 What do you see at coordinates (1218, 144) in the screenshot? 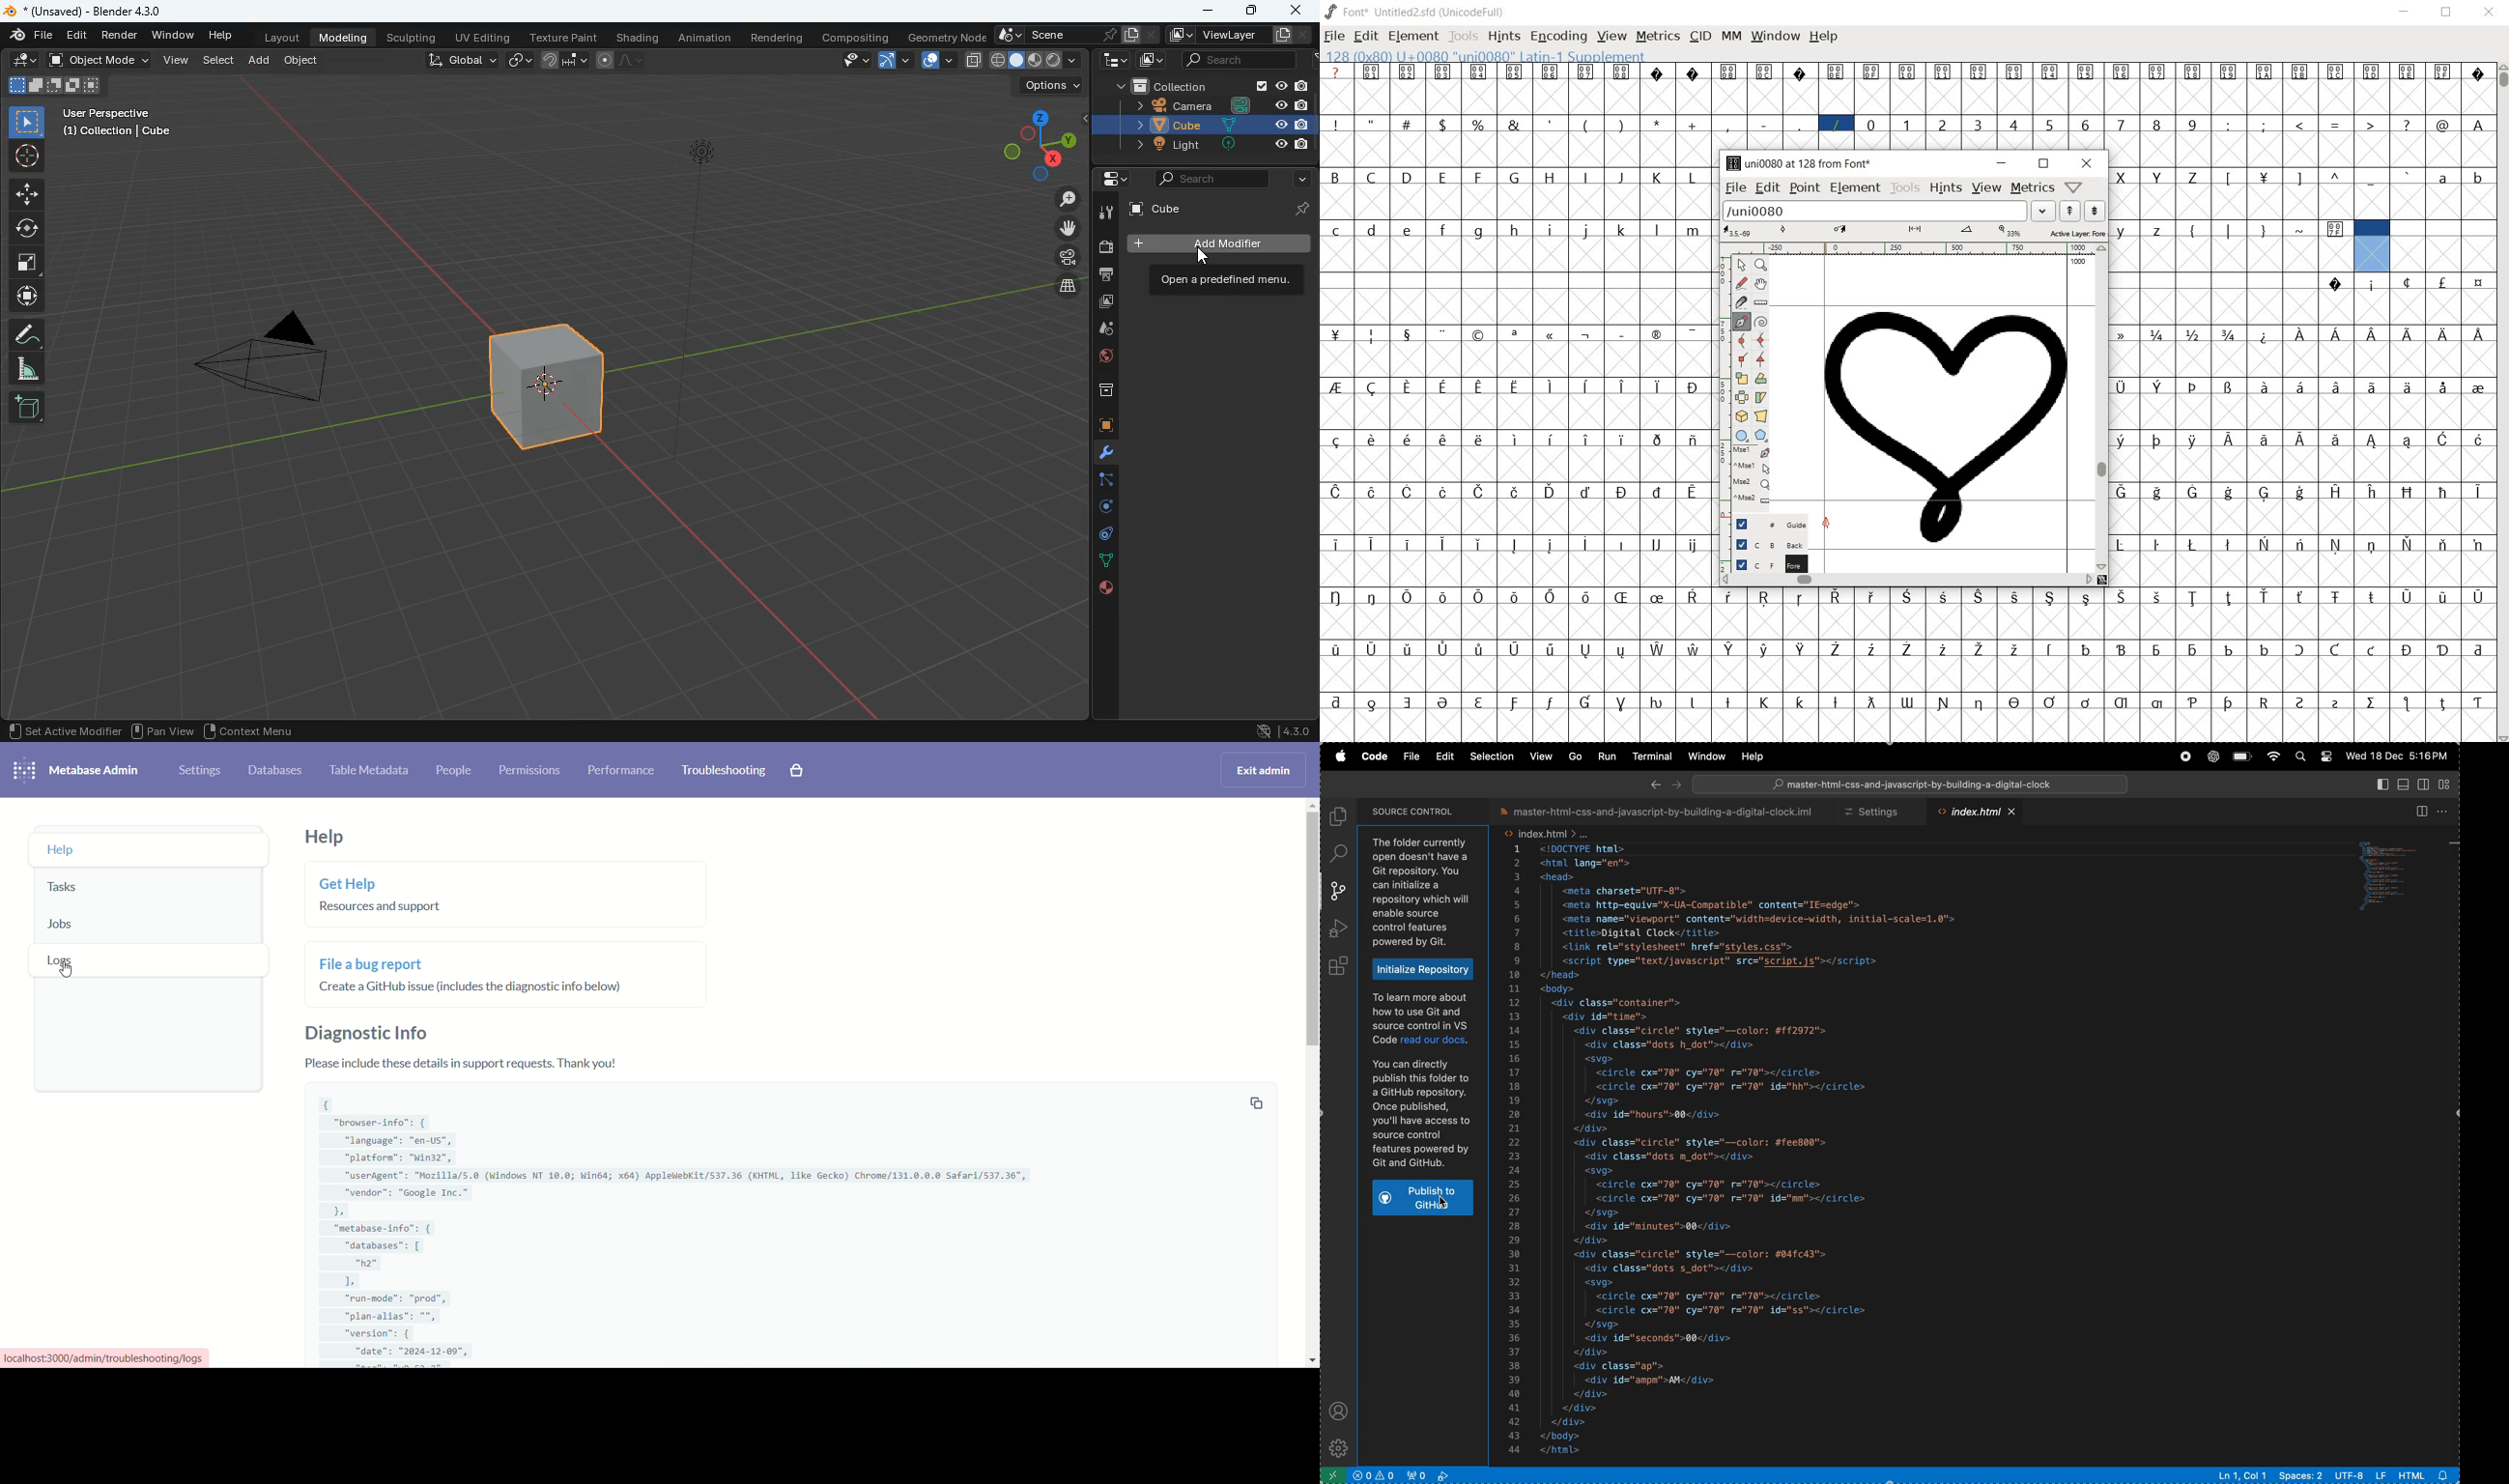
I see `light` at bounding box center [1218, 144].